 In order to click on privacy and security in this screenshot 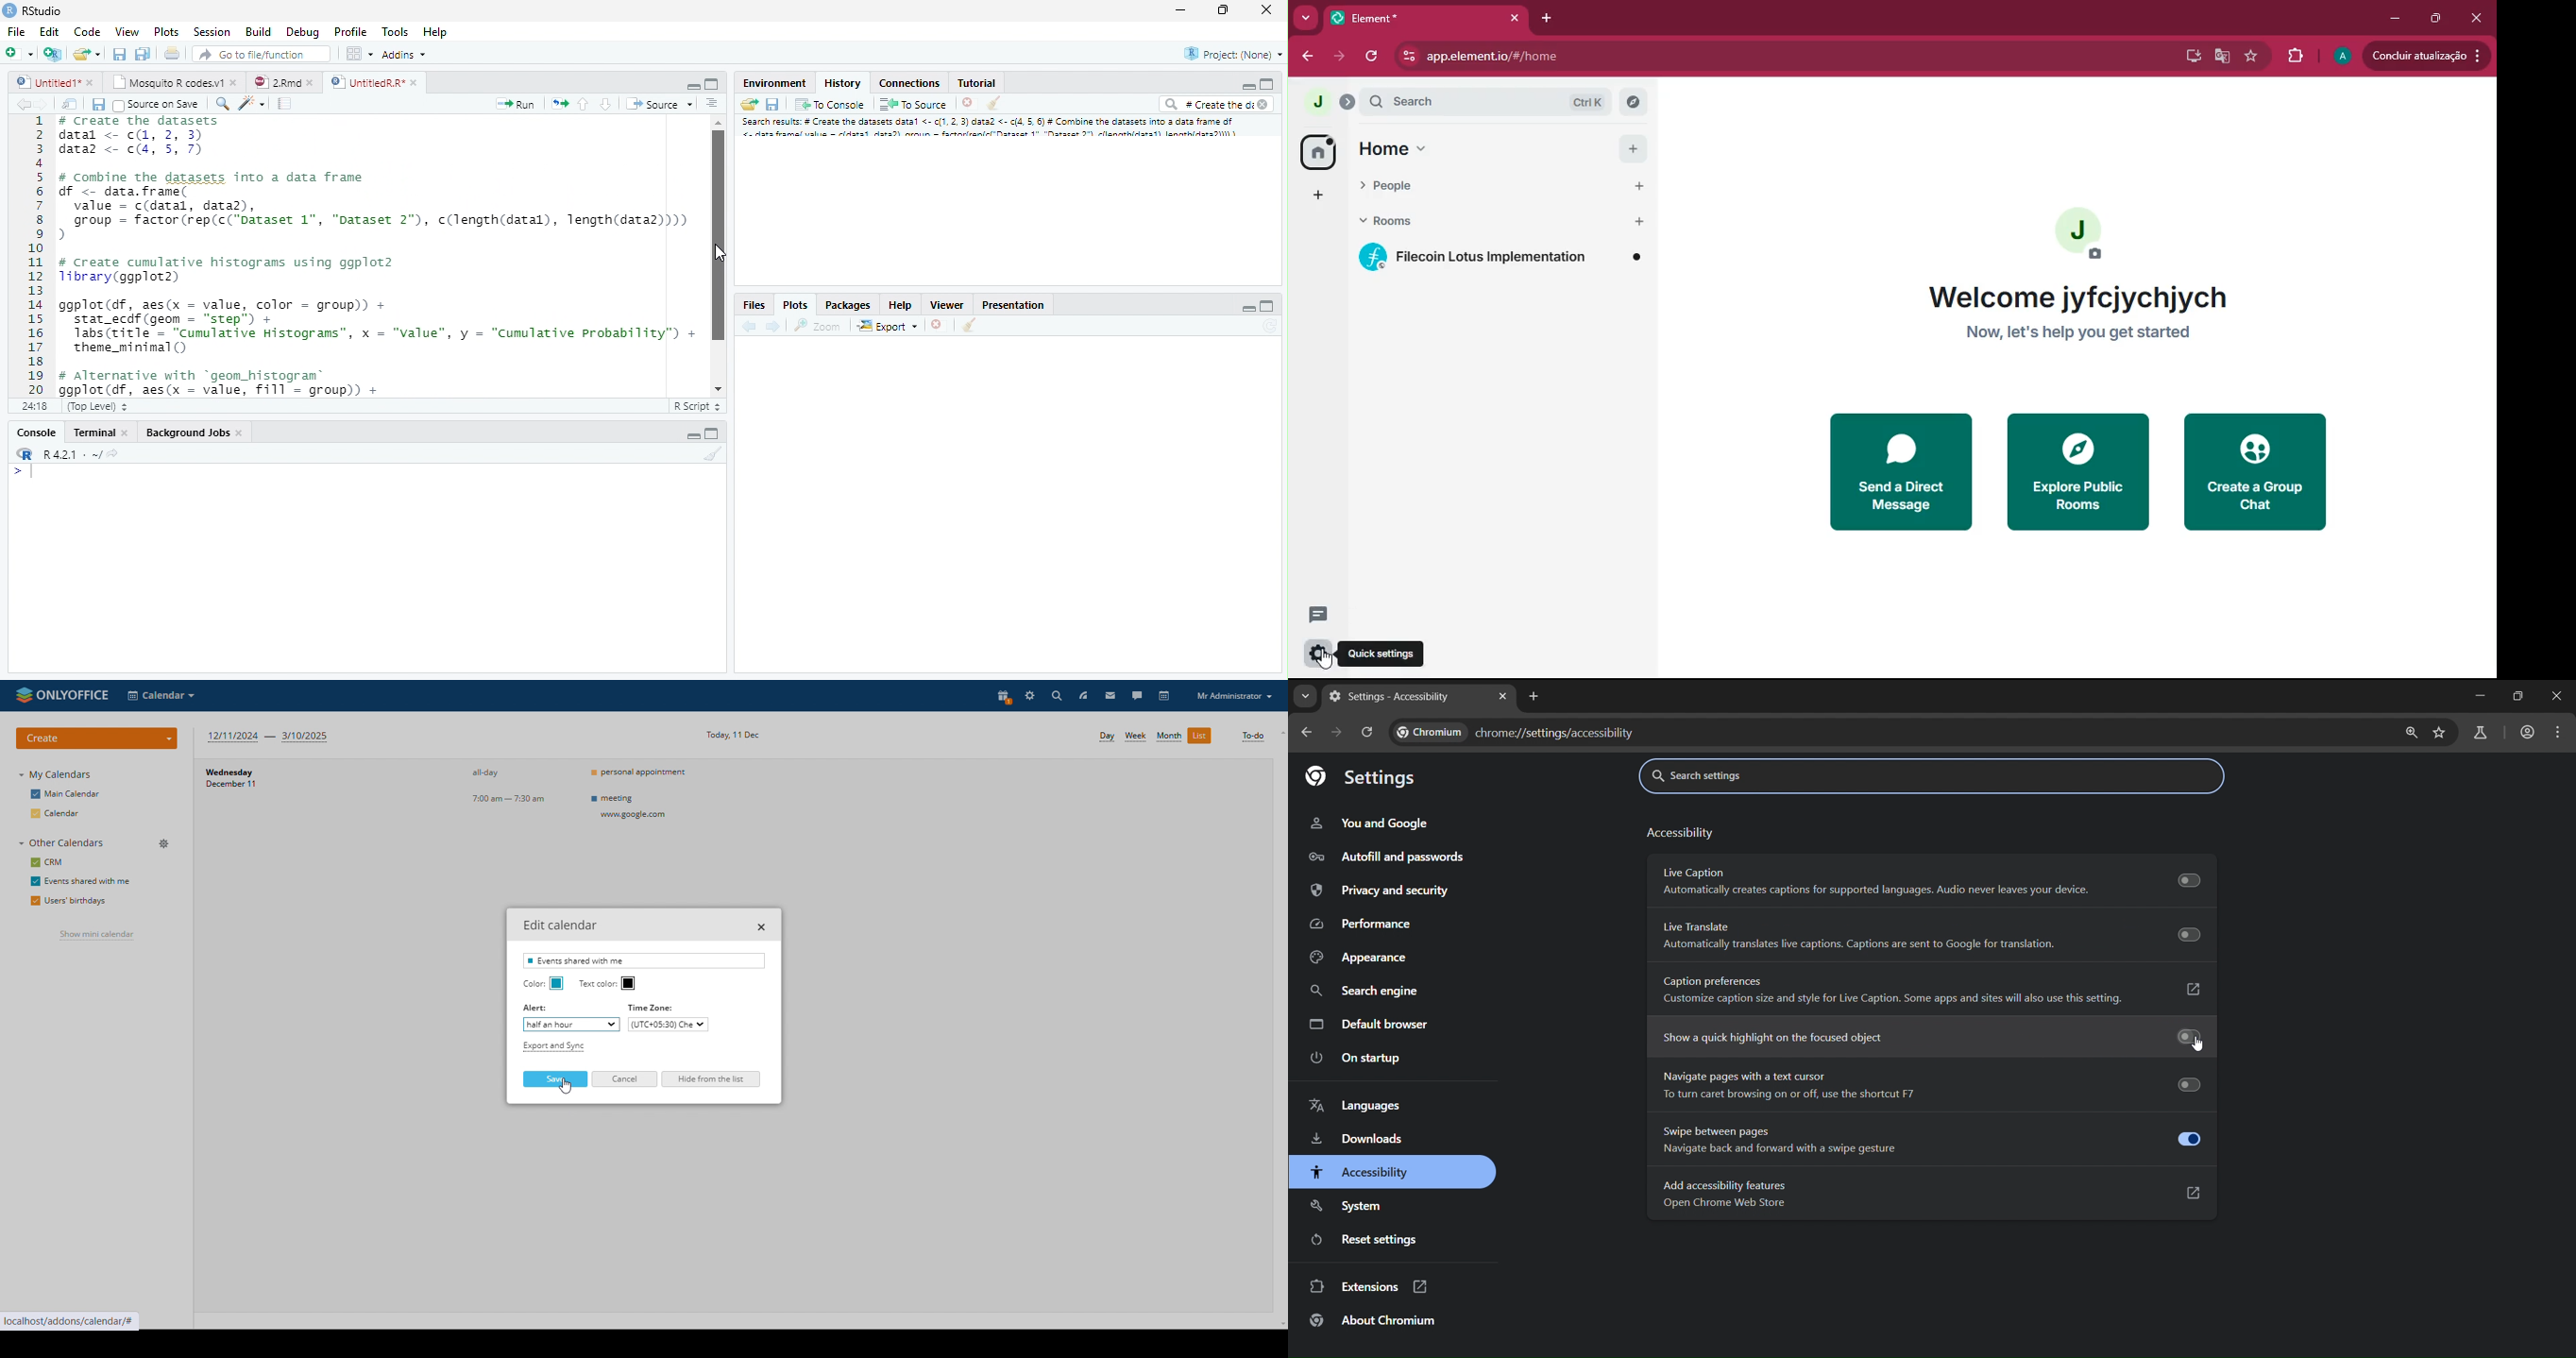, I will do `click(1379, 893)`.